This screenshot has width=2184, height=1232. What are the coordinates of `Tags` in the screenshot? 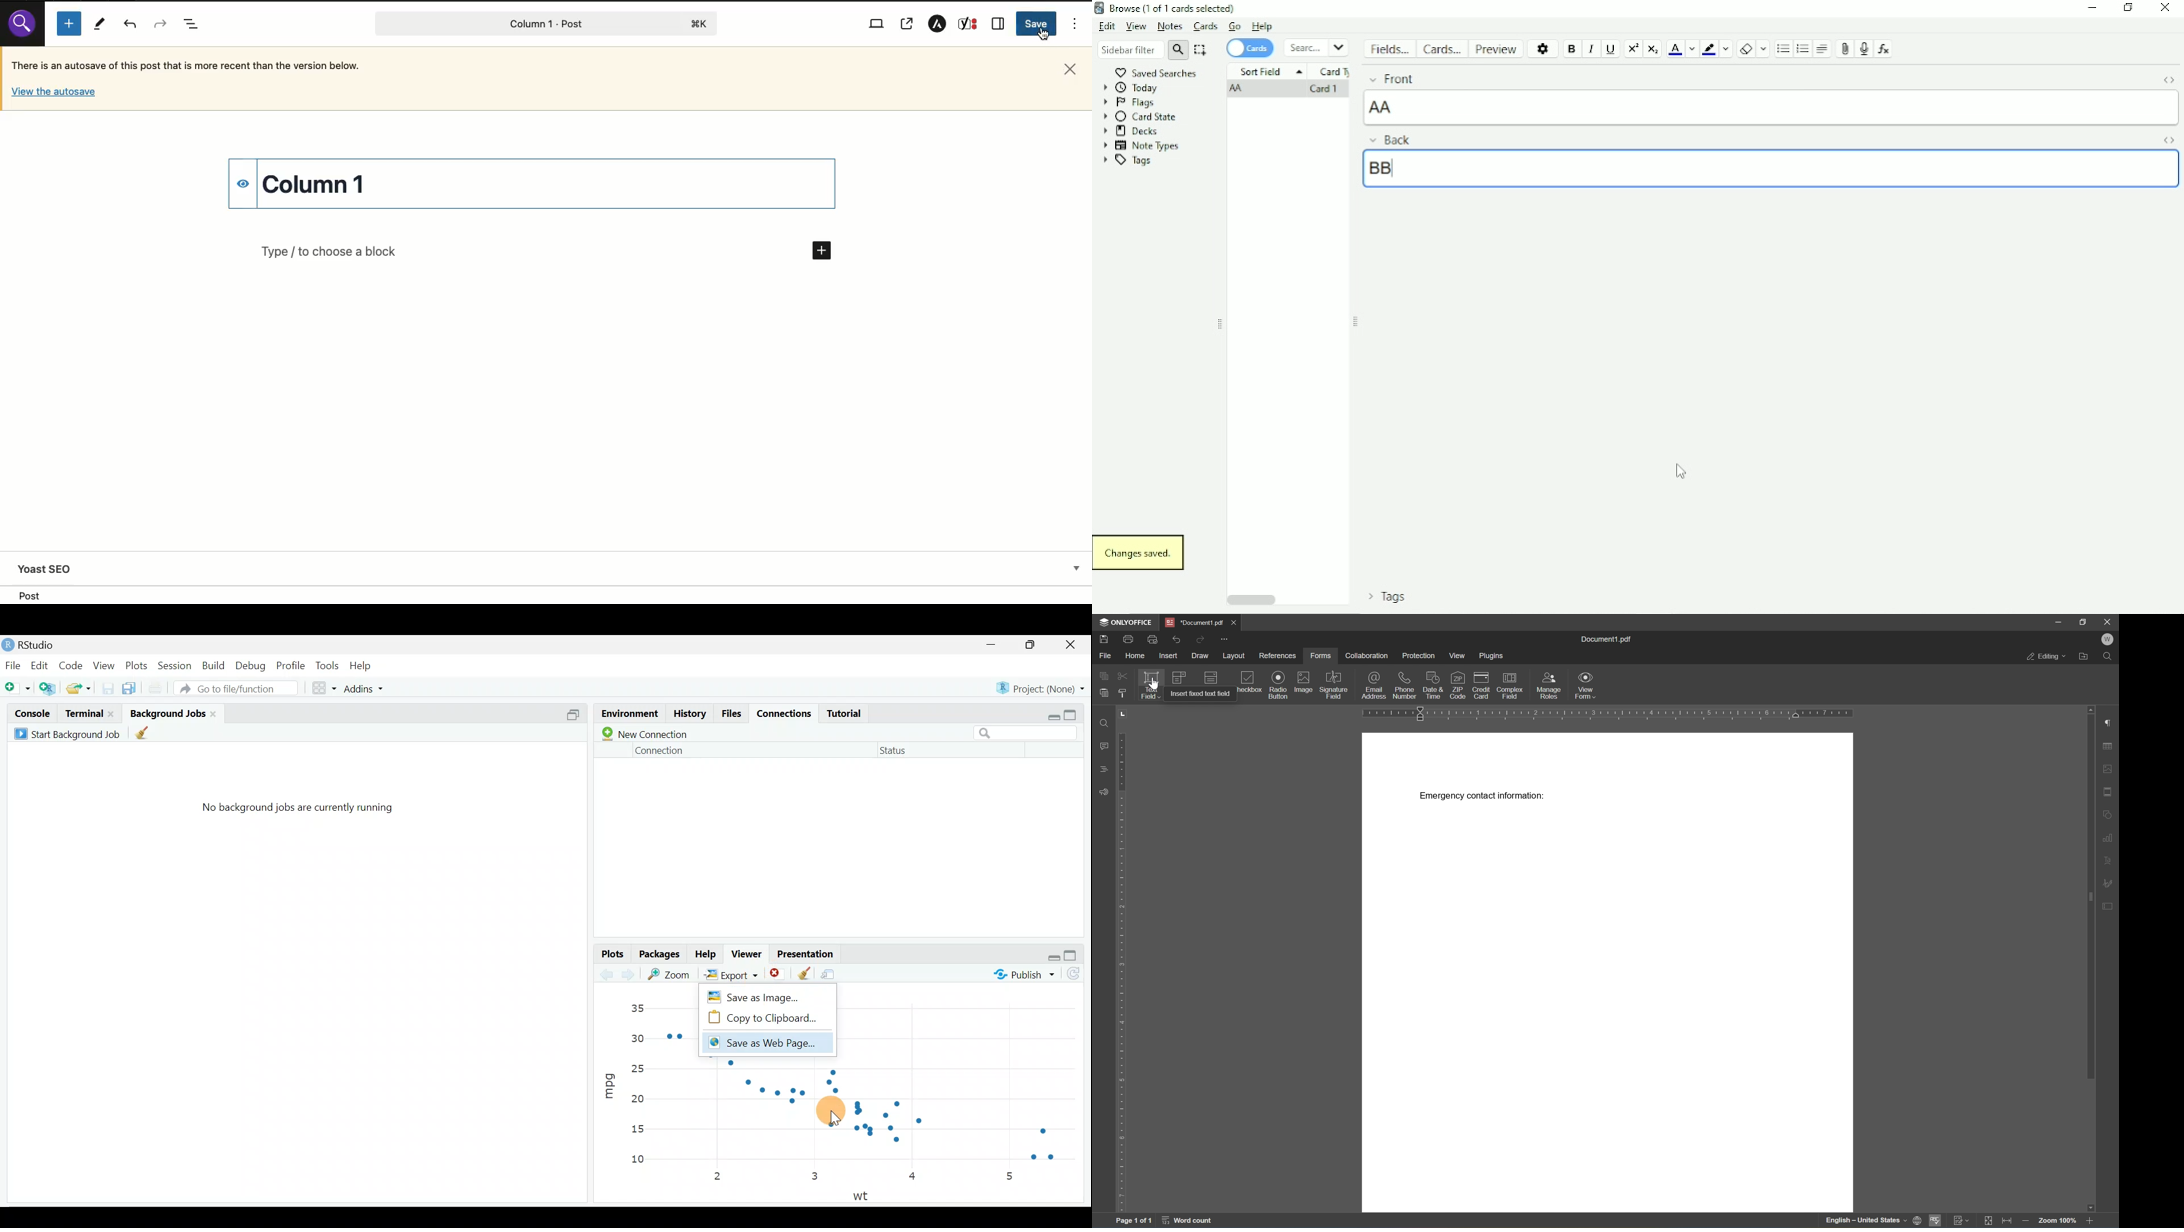 It's located at (1388, 596).